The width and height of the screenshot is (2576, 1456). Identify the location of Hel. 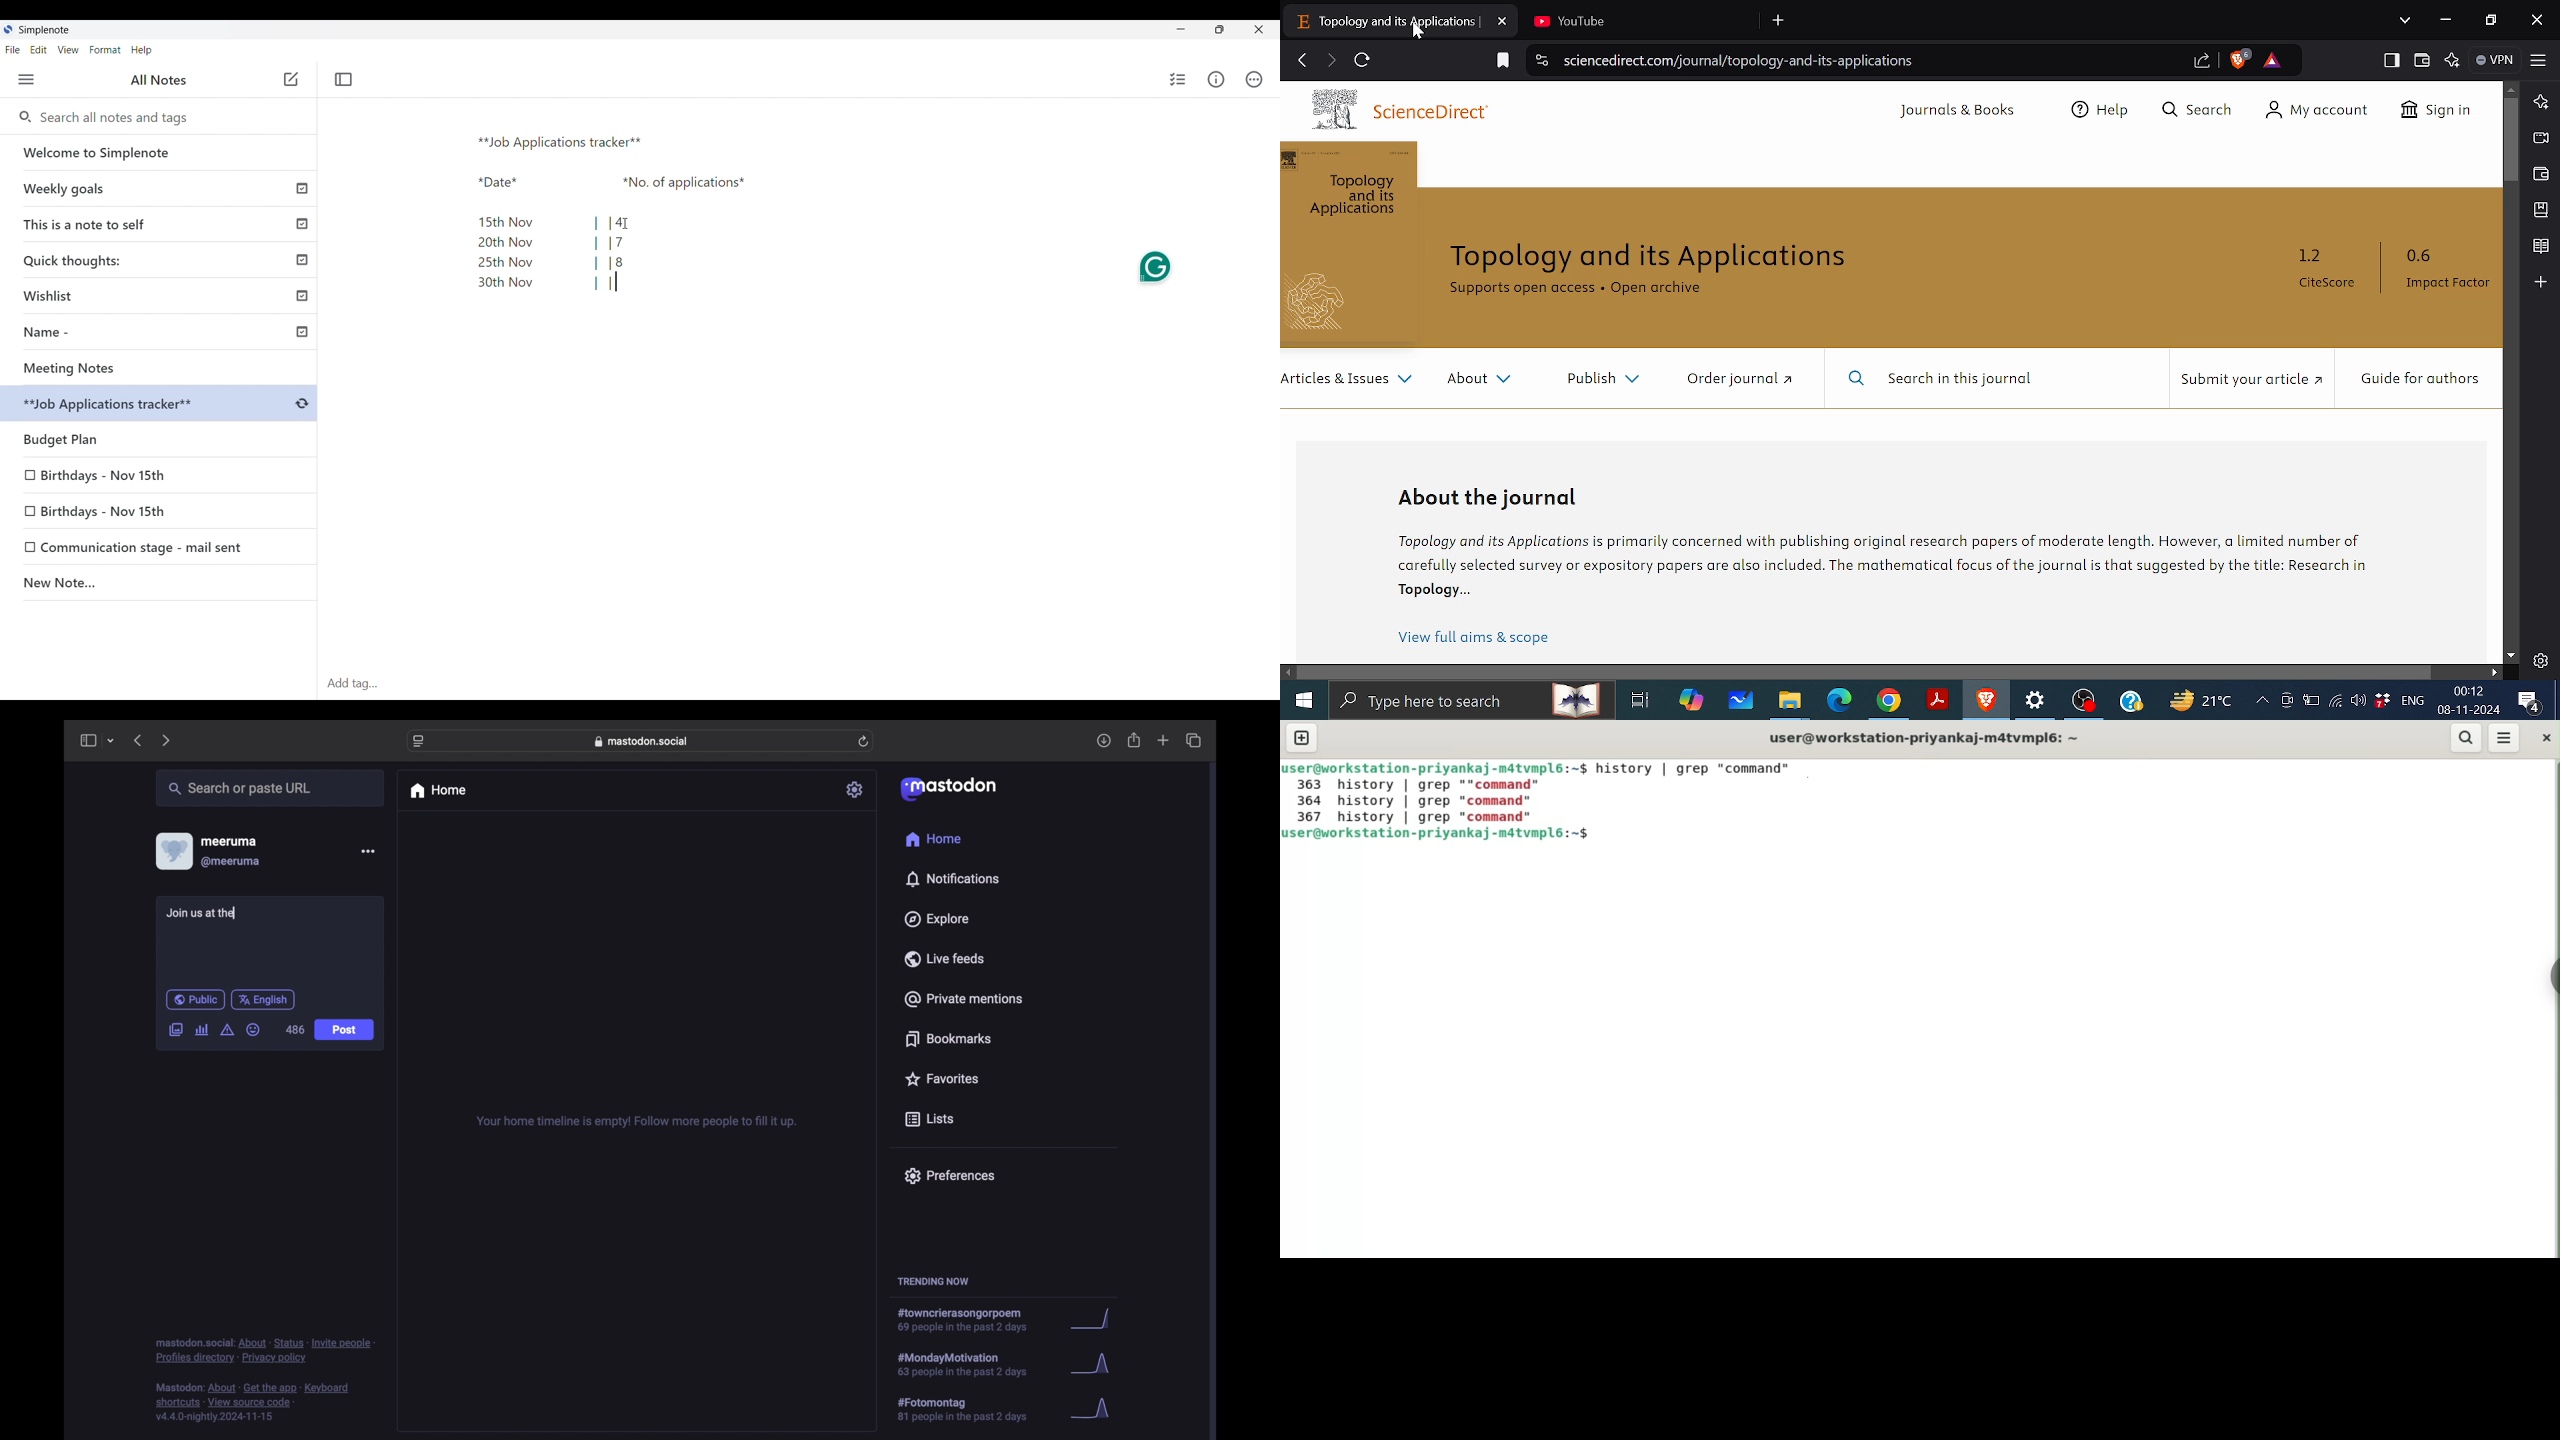
(141, 51).